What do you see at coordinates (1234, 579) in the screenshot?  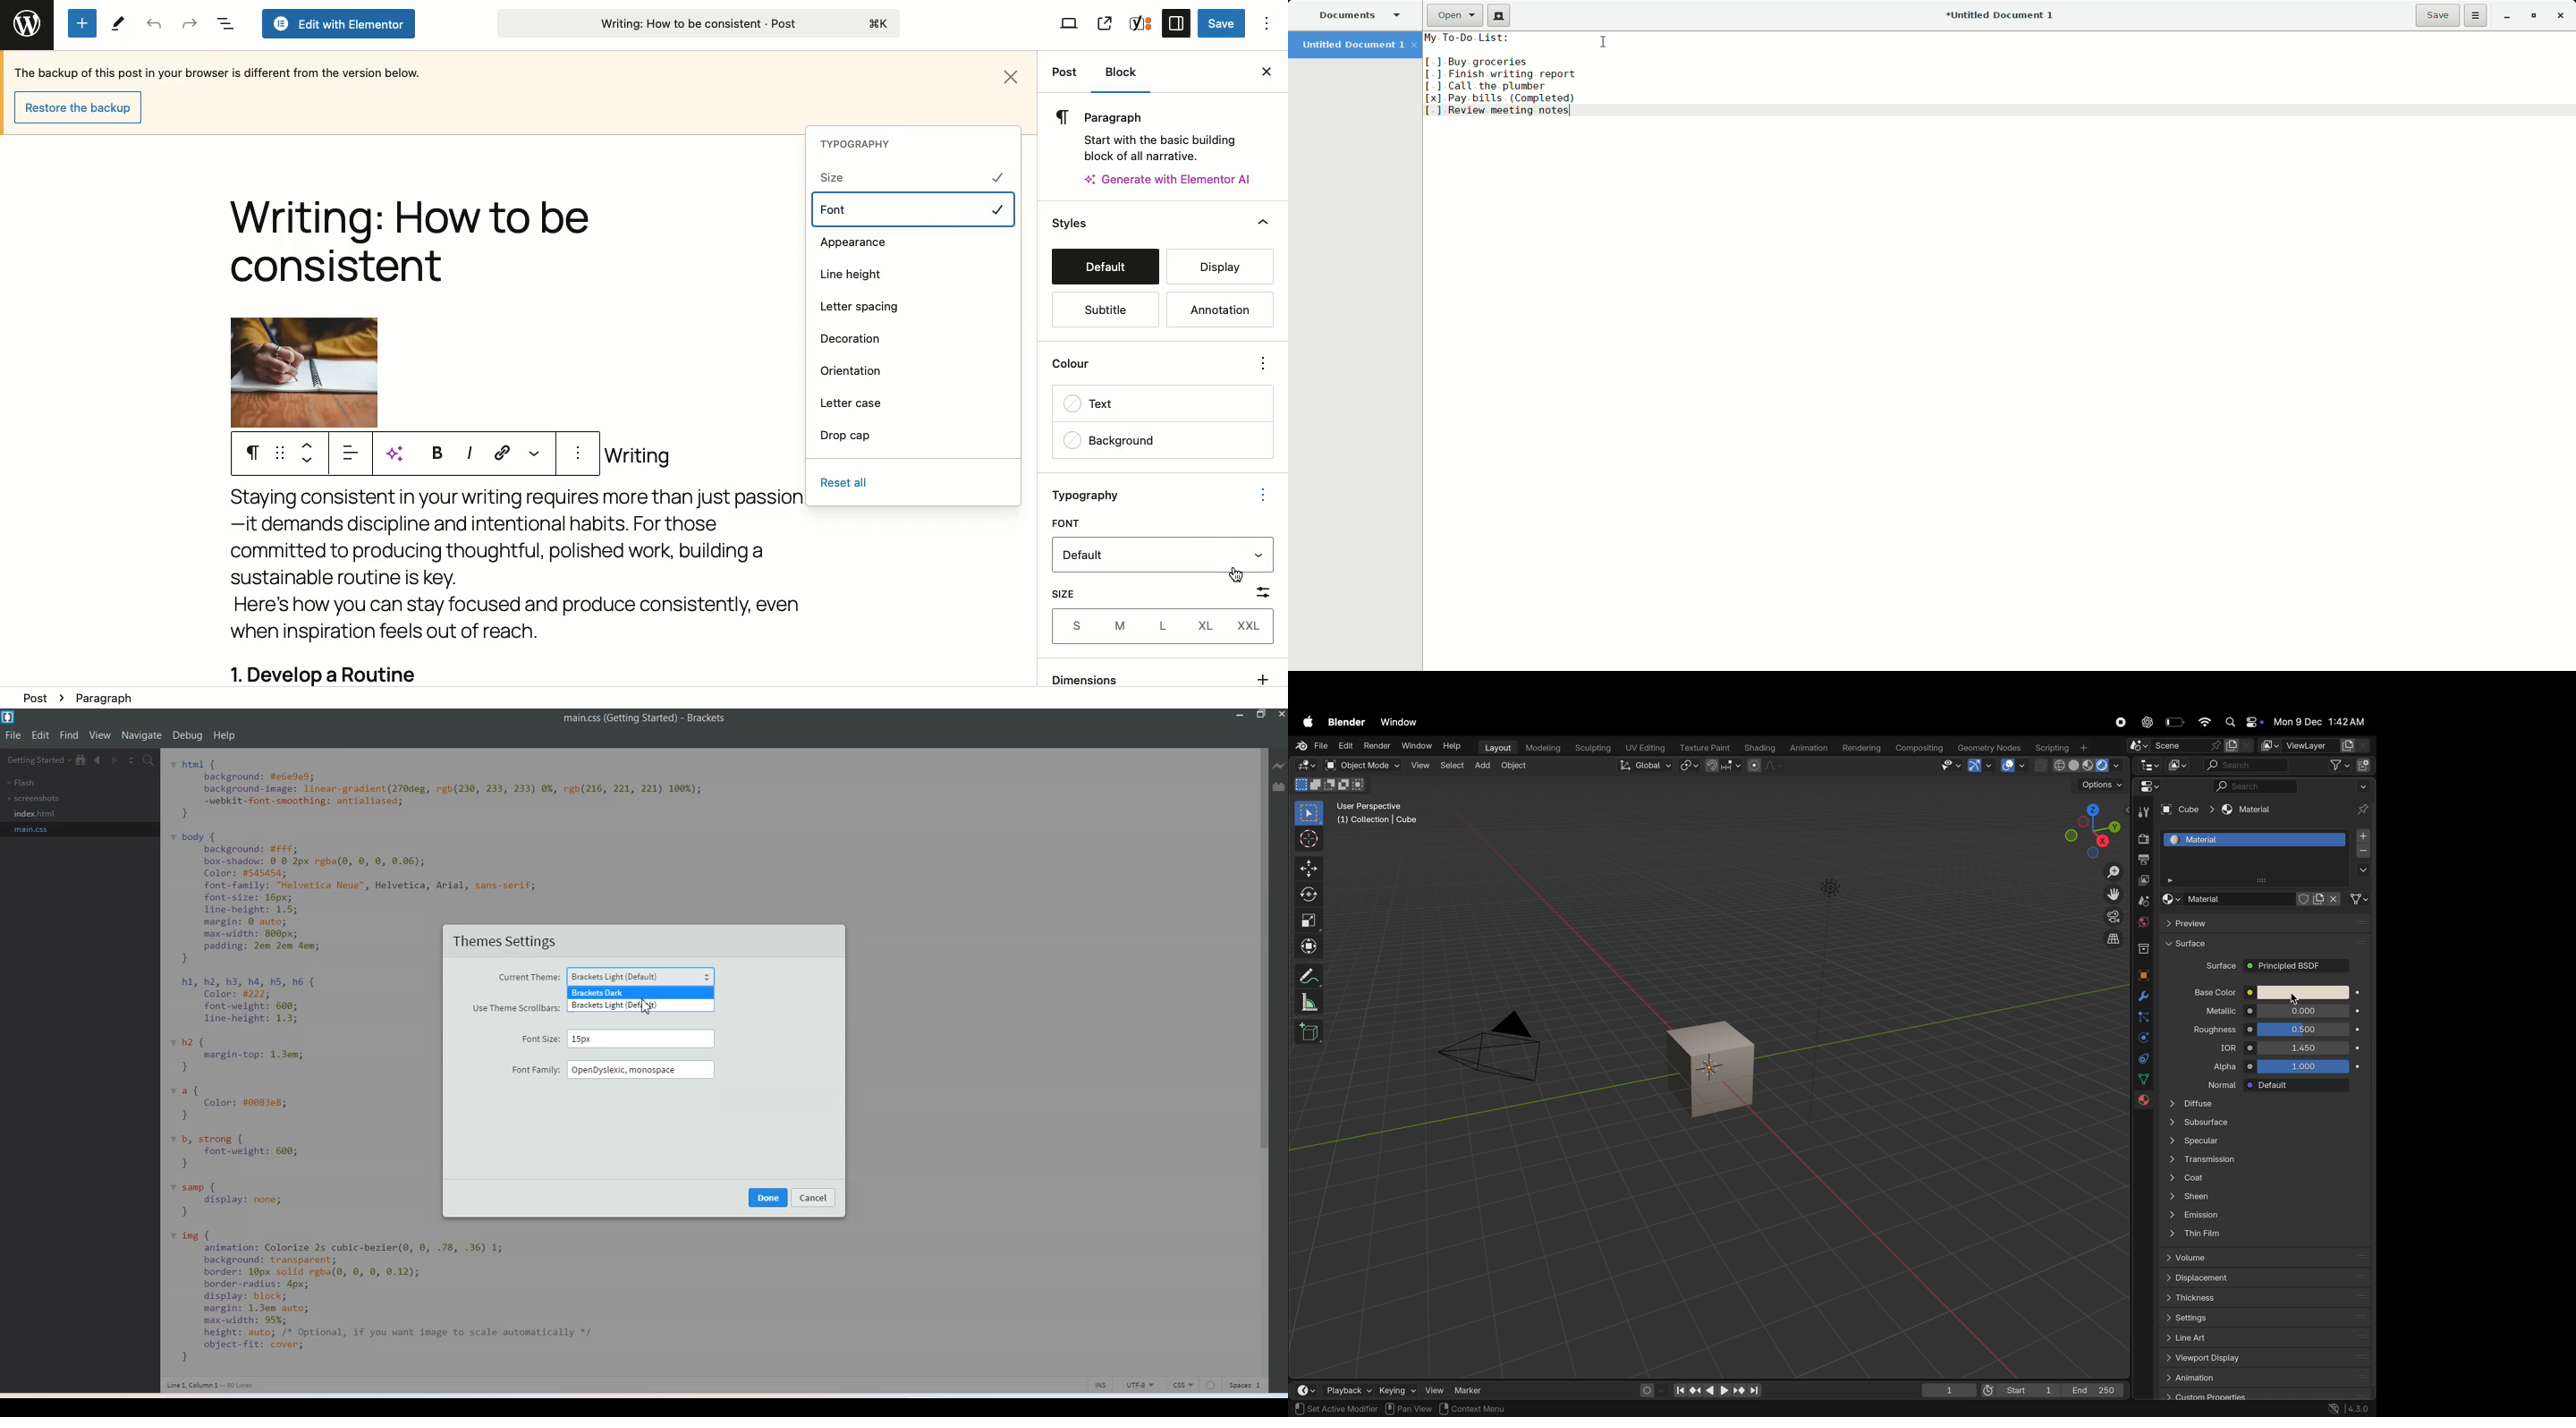 I see `Cursor` at bounding box center [1234, 579].